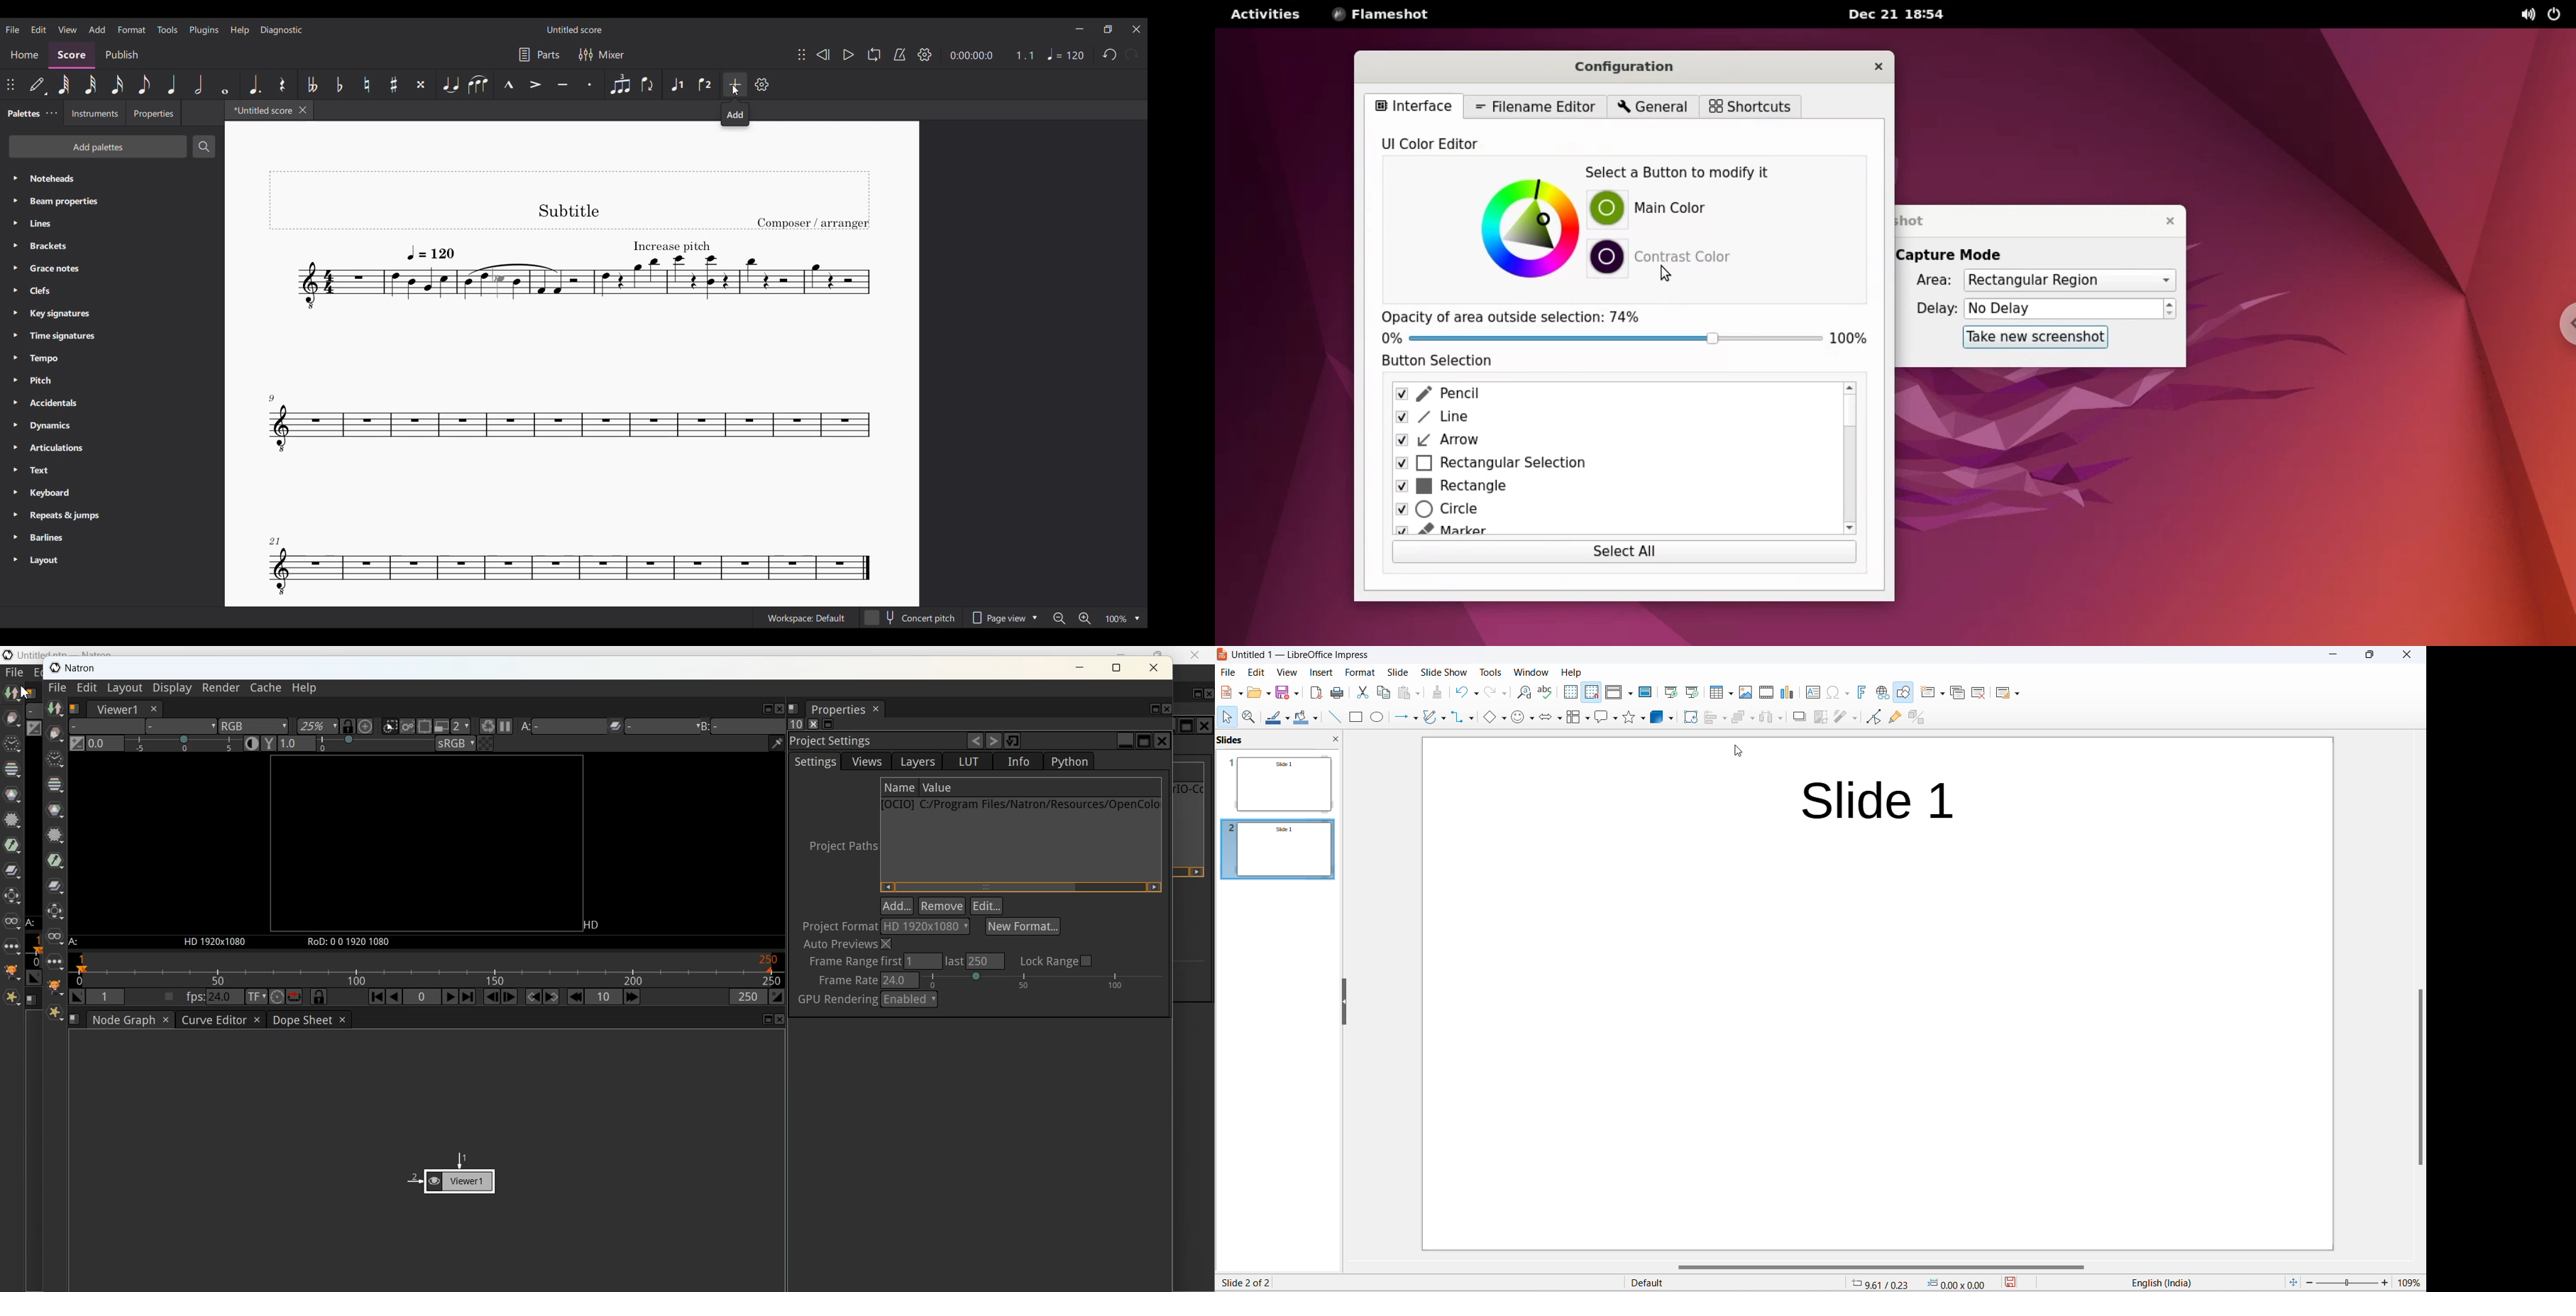 The width and height of the screenshot is (2576, 1316). I want to click on Noteheads, so click(113, 178).